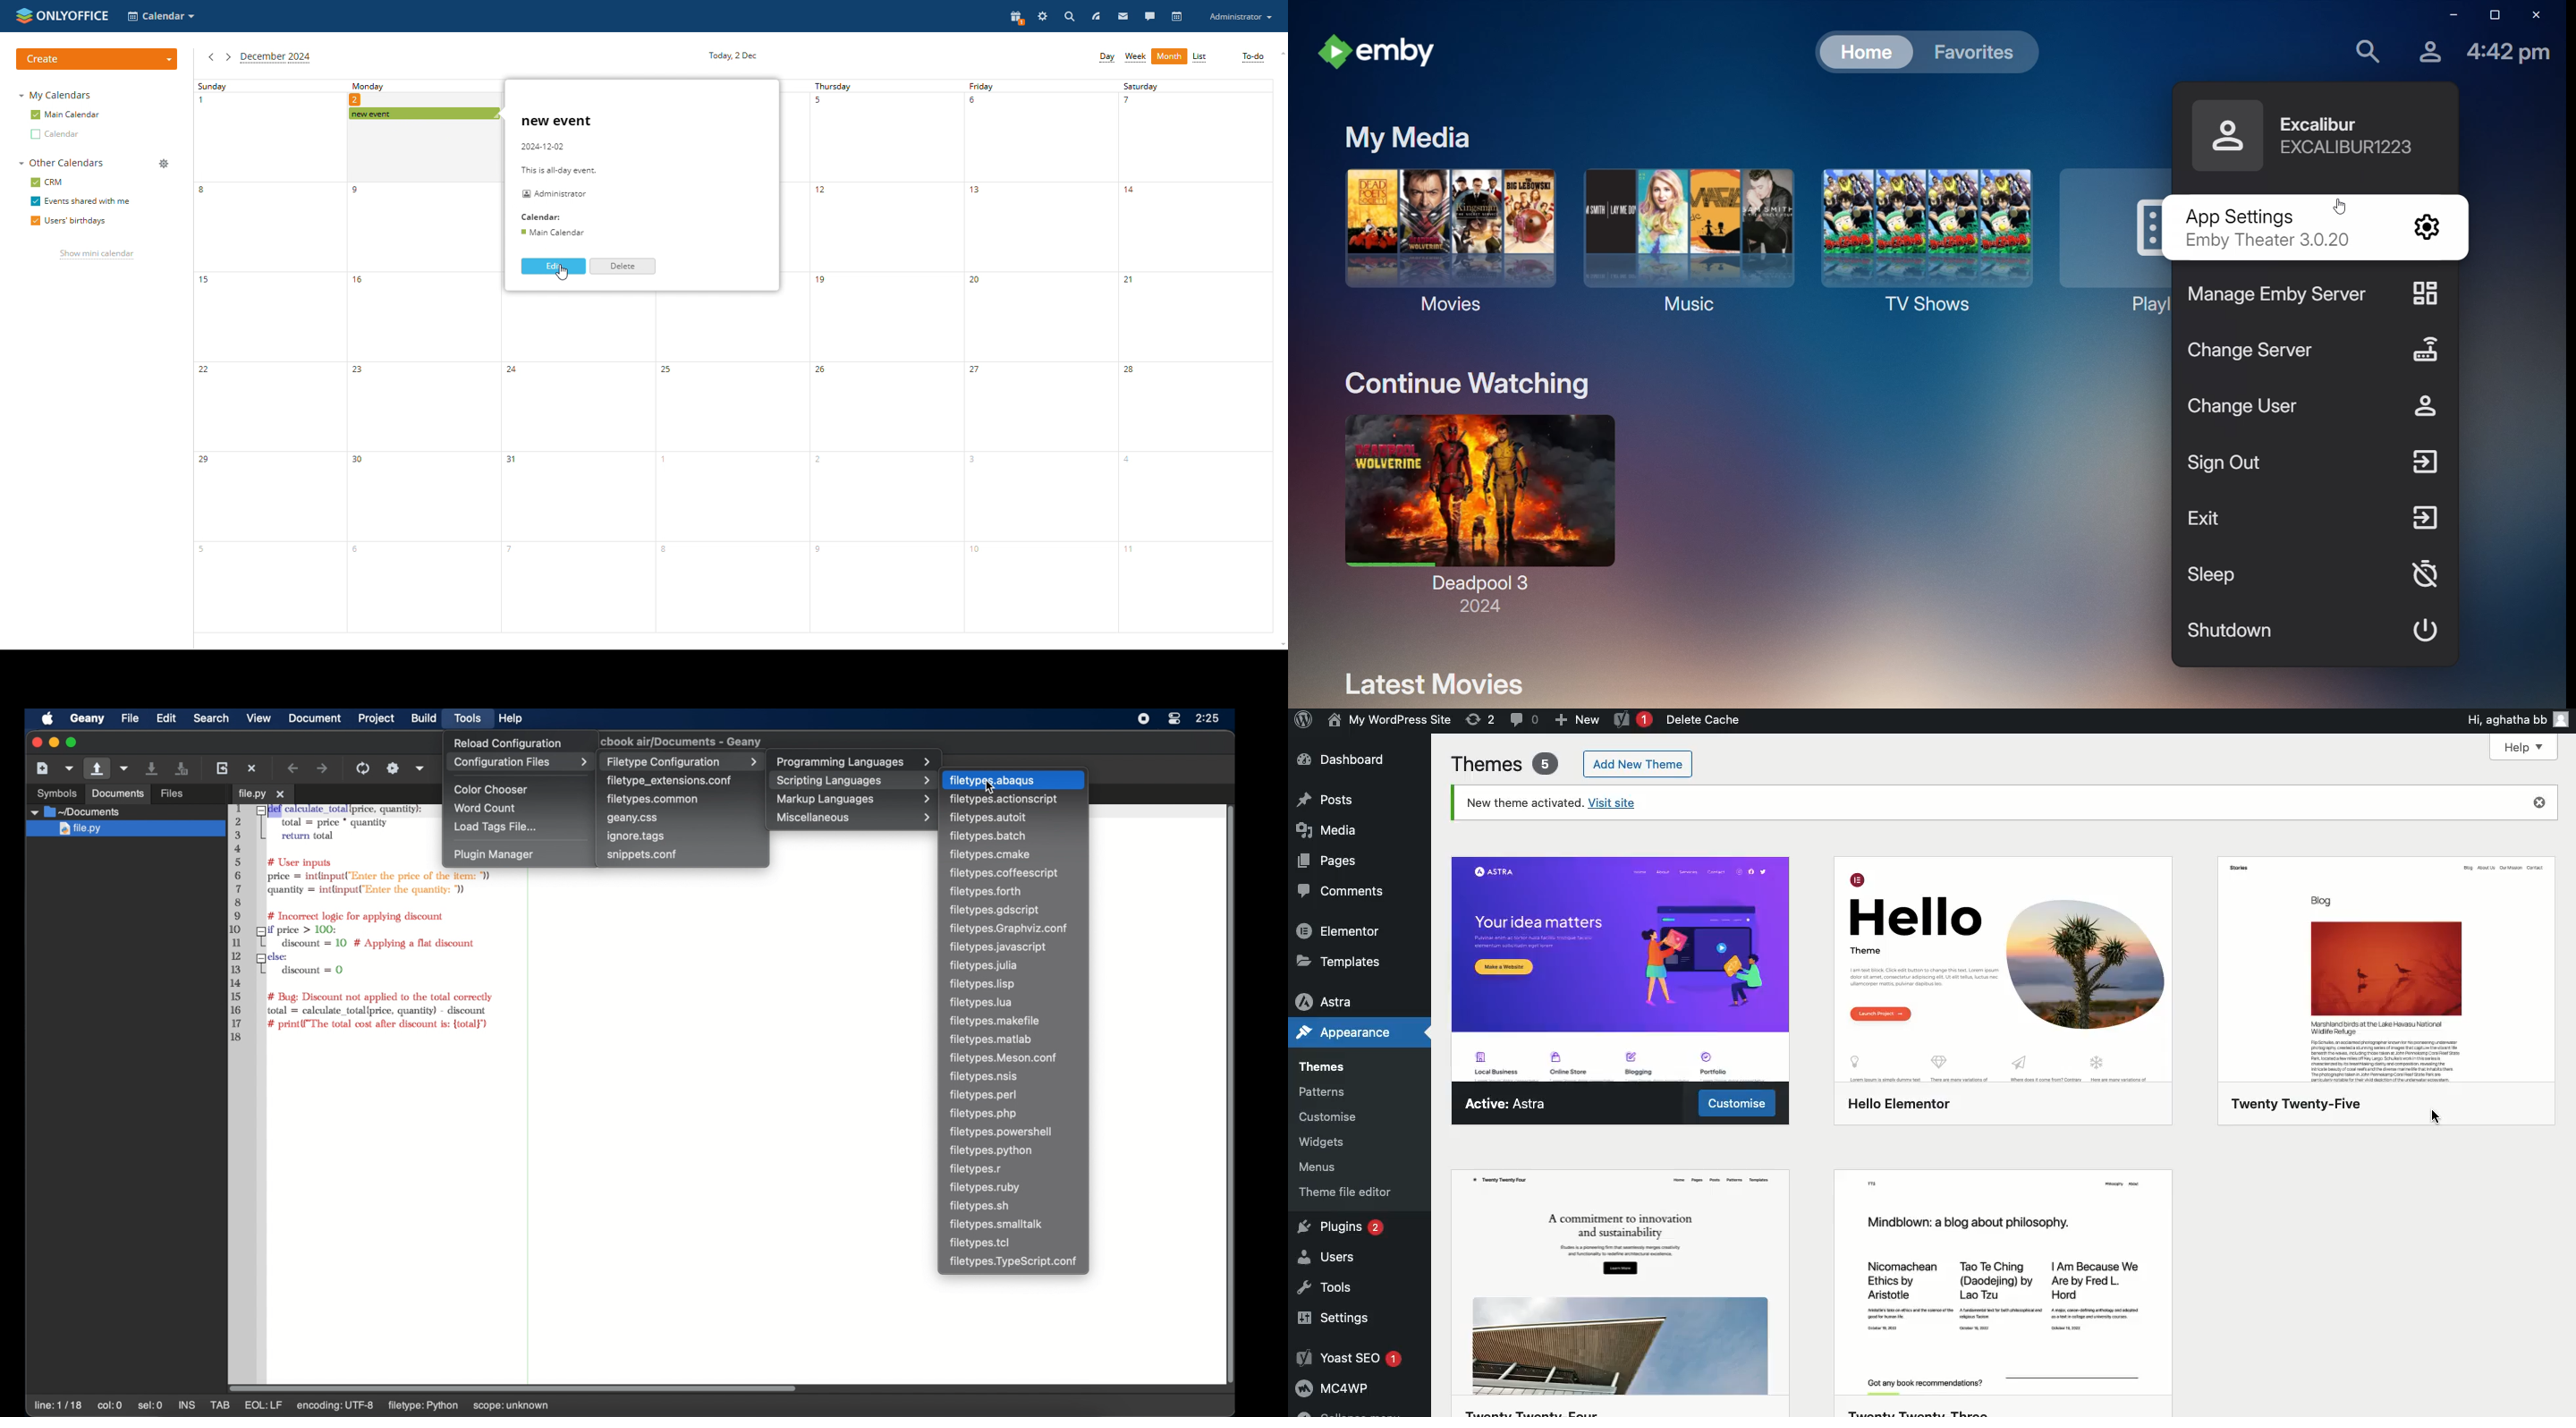 This screenshot has width=2576, height=1428. I want to click on Annotate Logo, so click(1303, 721).